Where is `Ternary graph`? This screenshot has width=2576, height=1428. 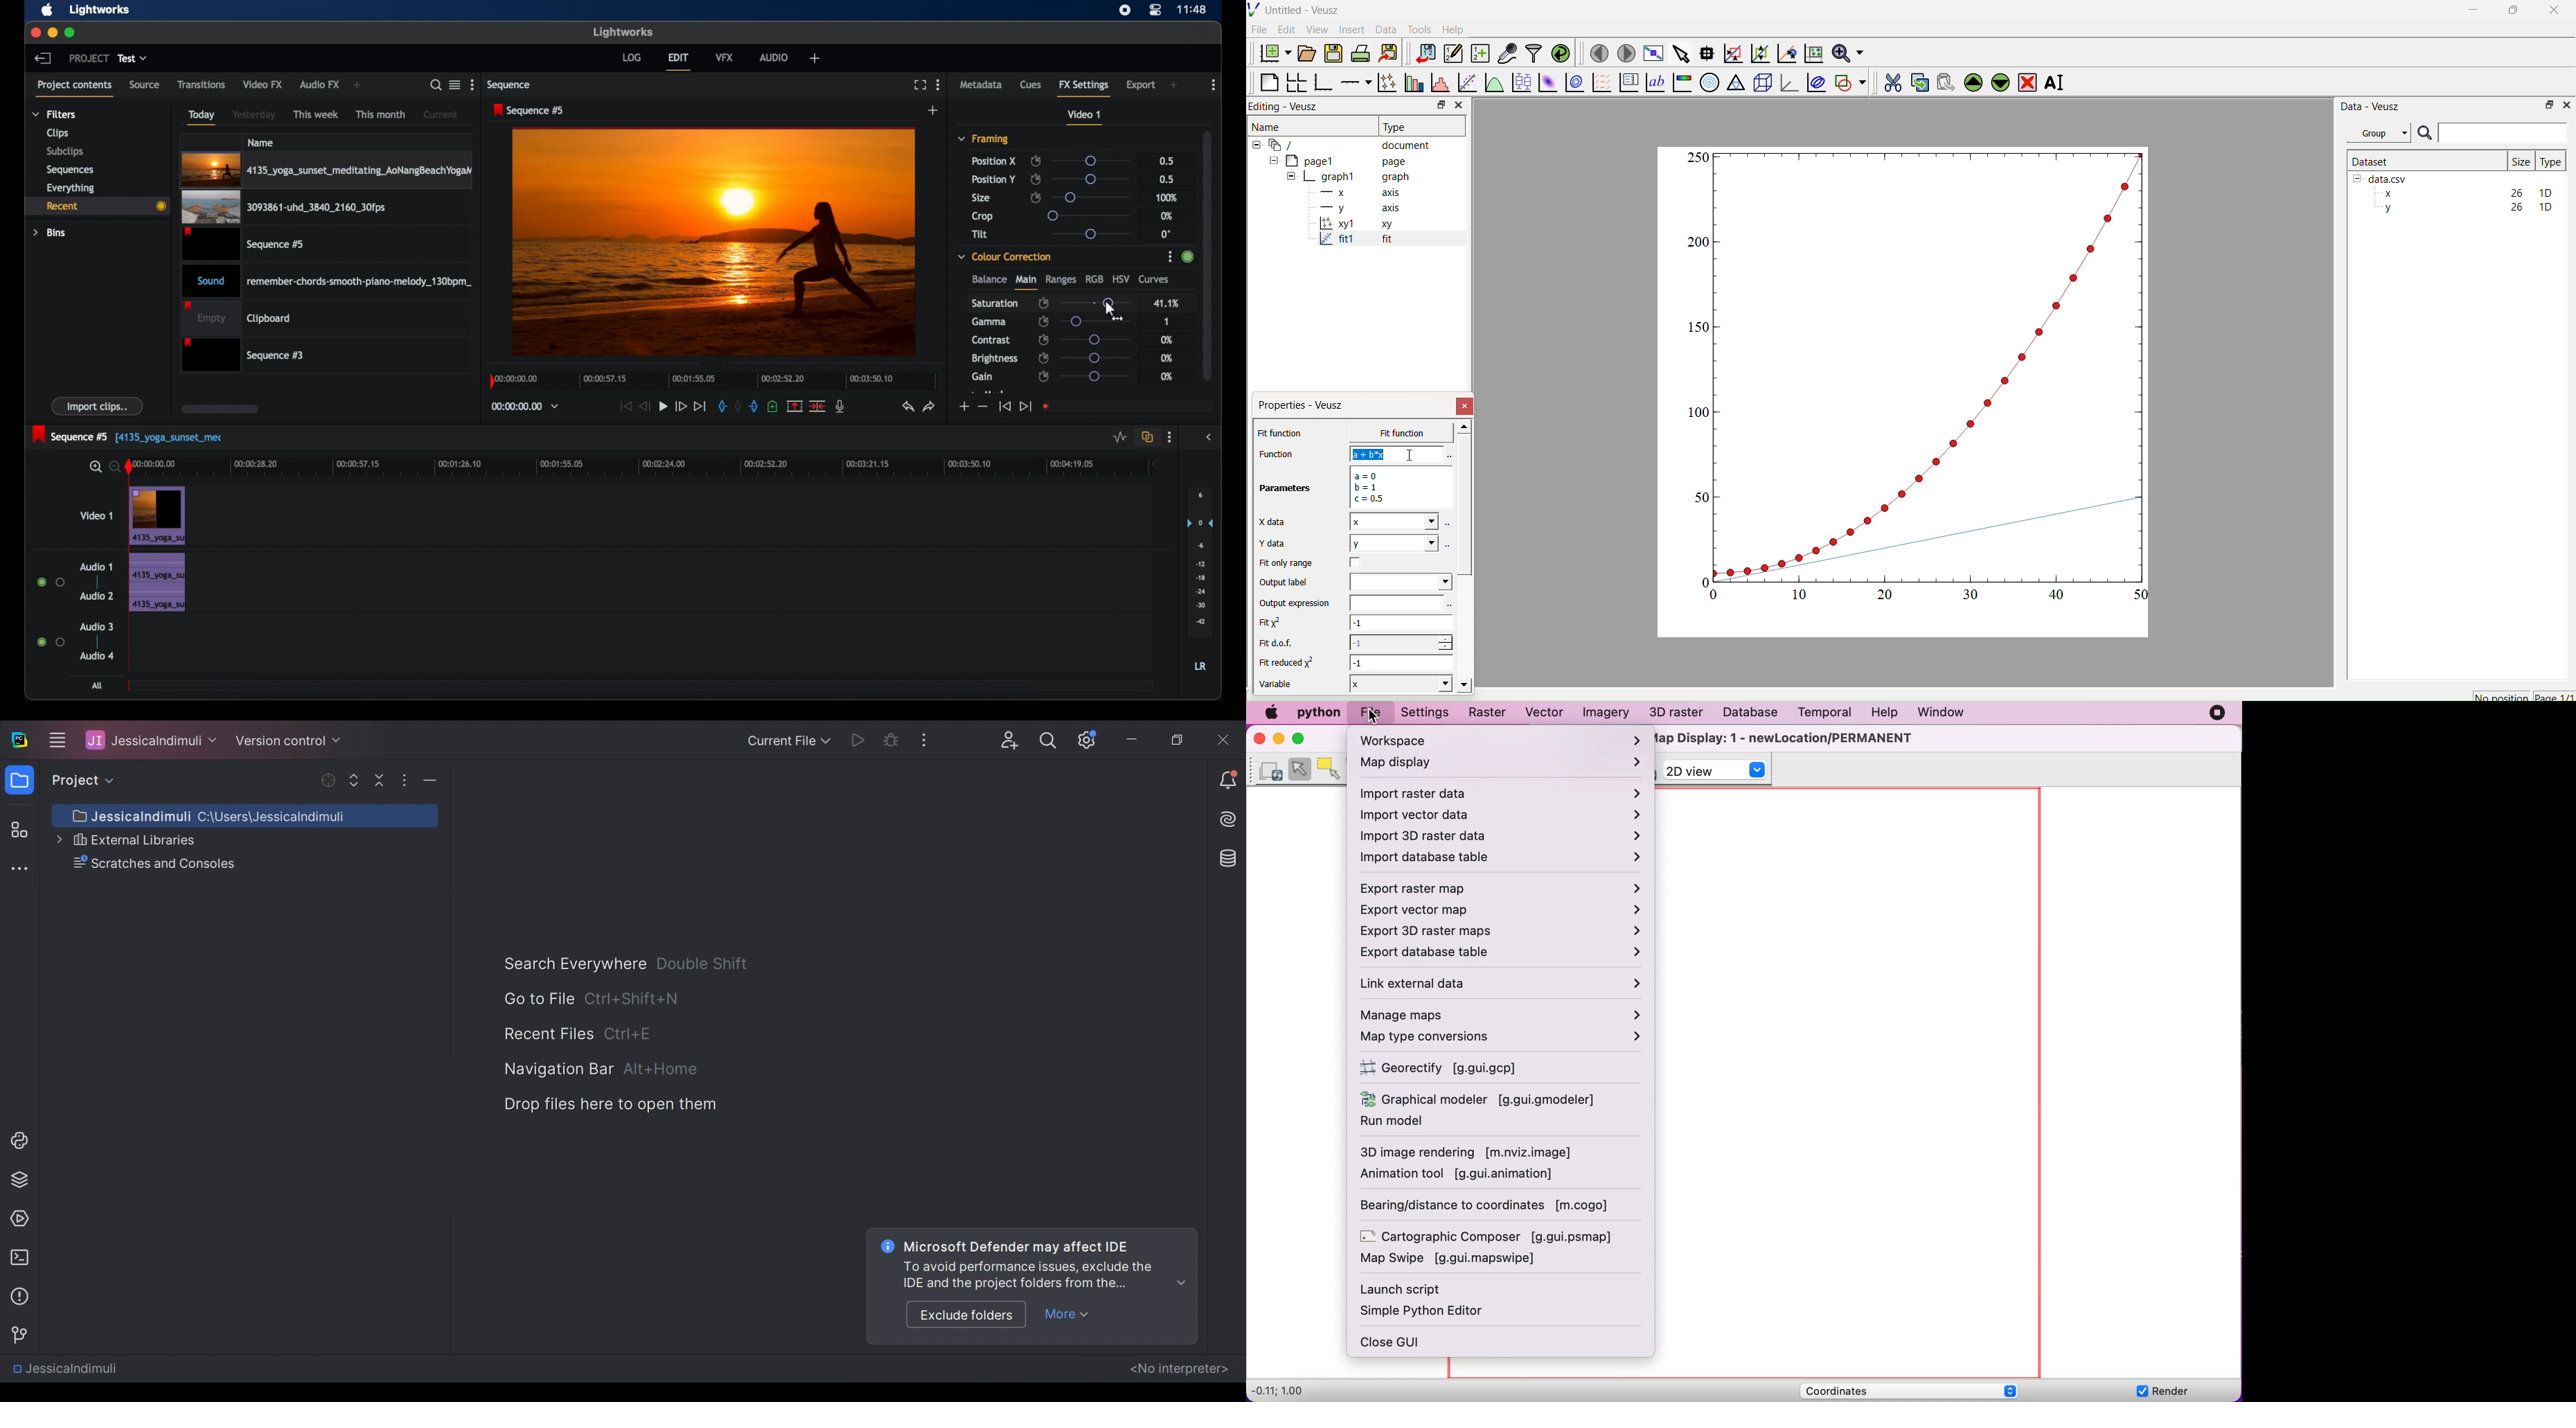
Ternary graph is located at coordinates (1736, 82).